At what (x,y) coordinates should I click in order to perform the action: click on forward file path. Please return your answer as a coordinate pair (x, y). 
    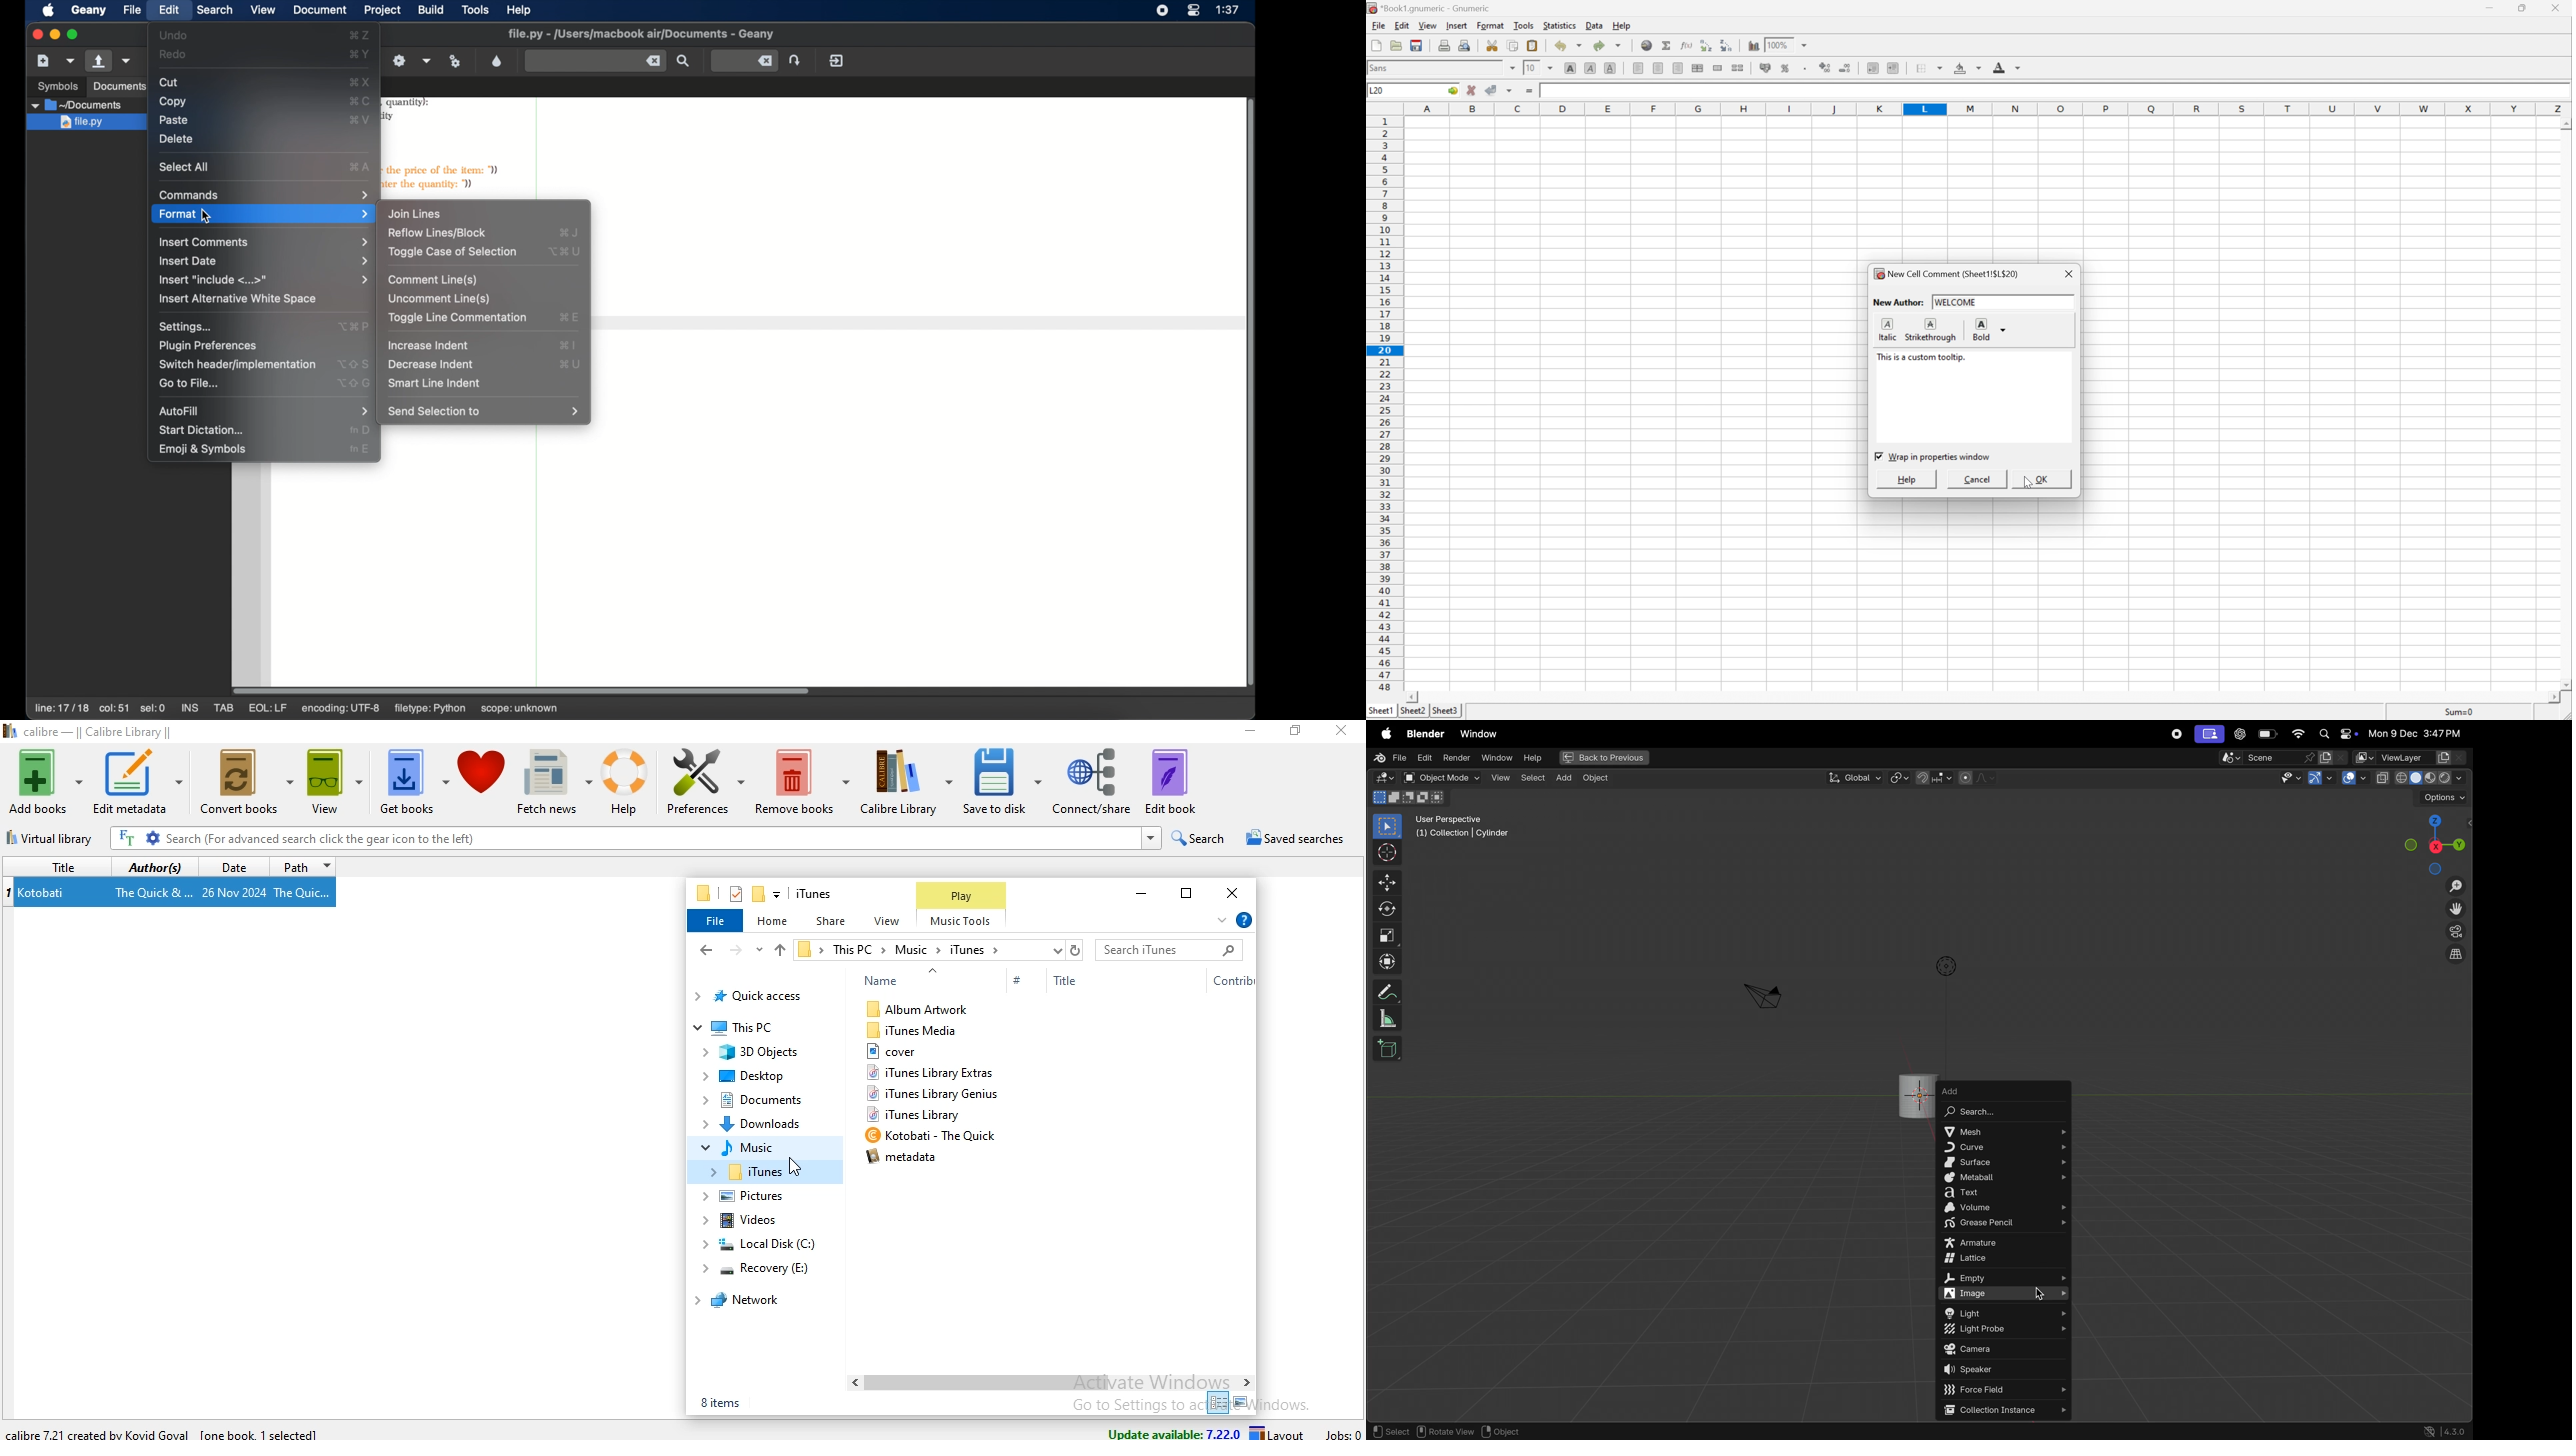
    Looking at the image, I should click on (738, 951).